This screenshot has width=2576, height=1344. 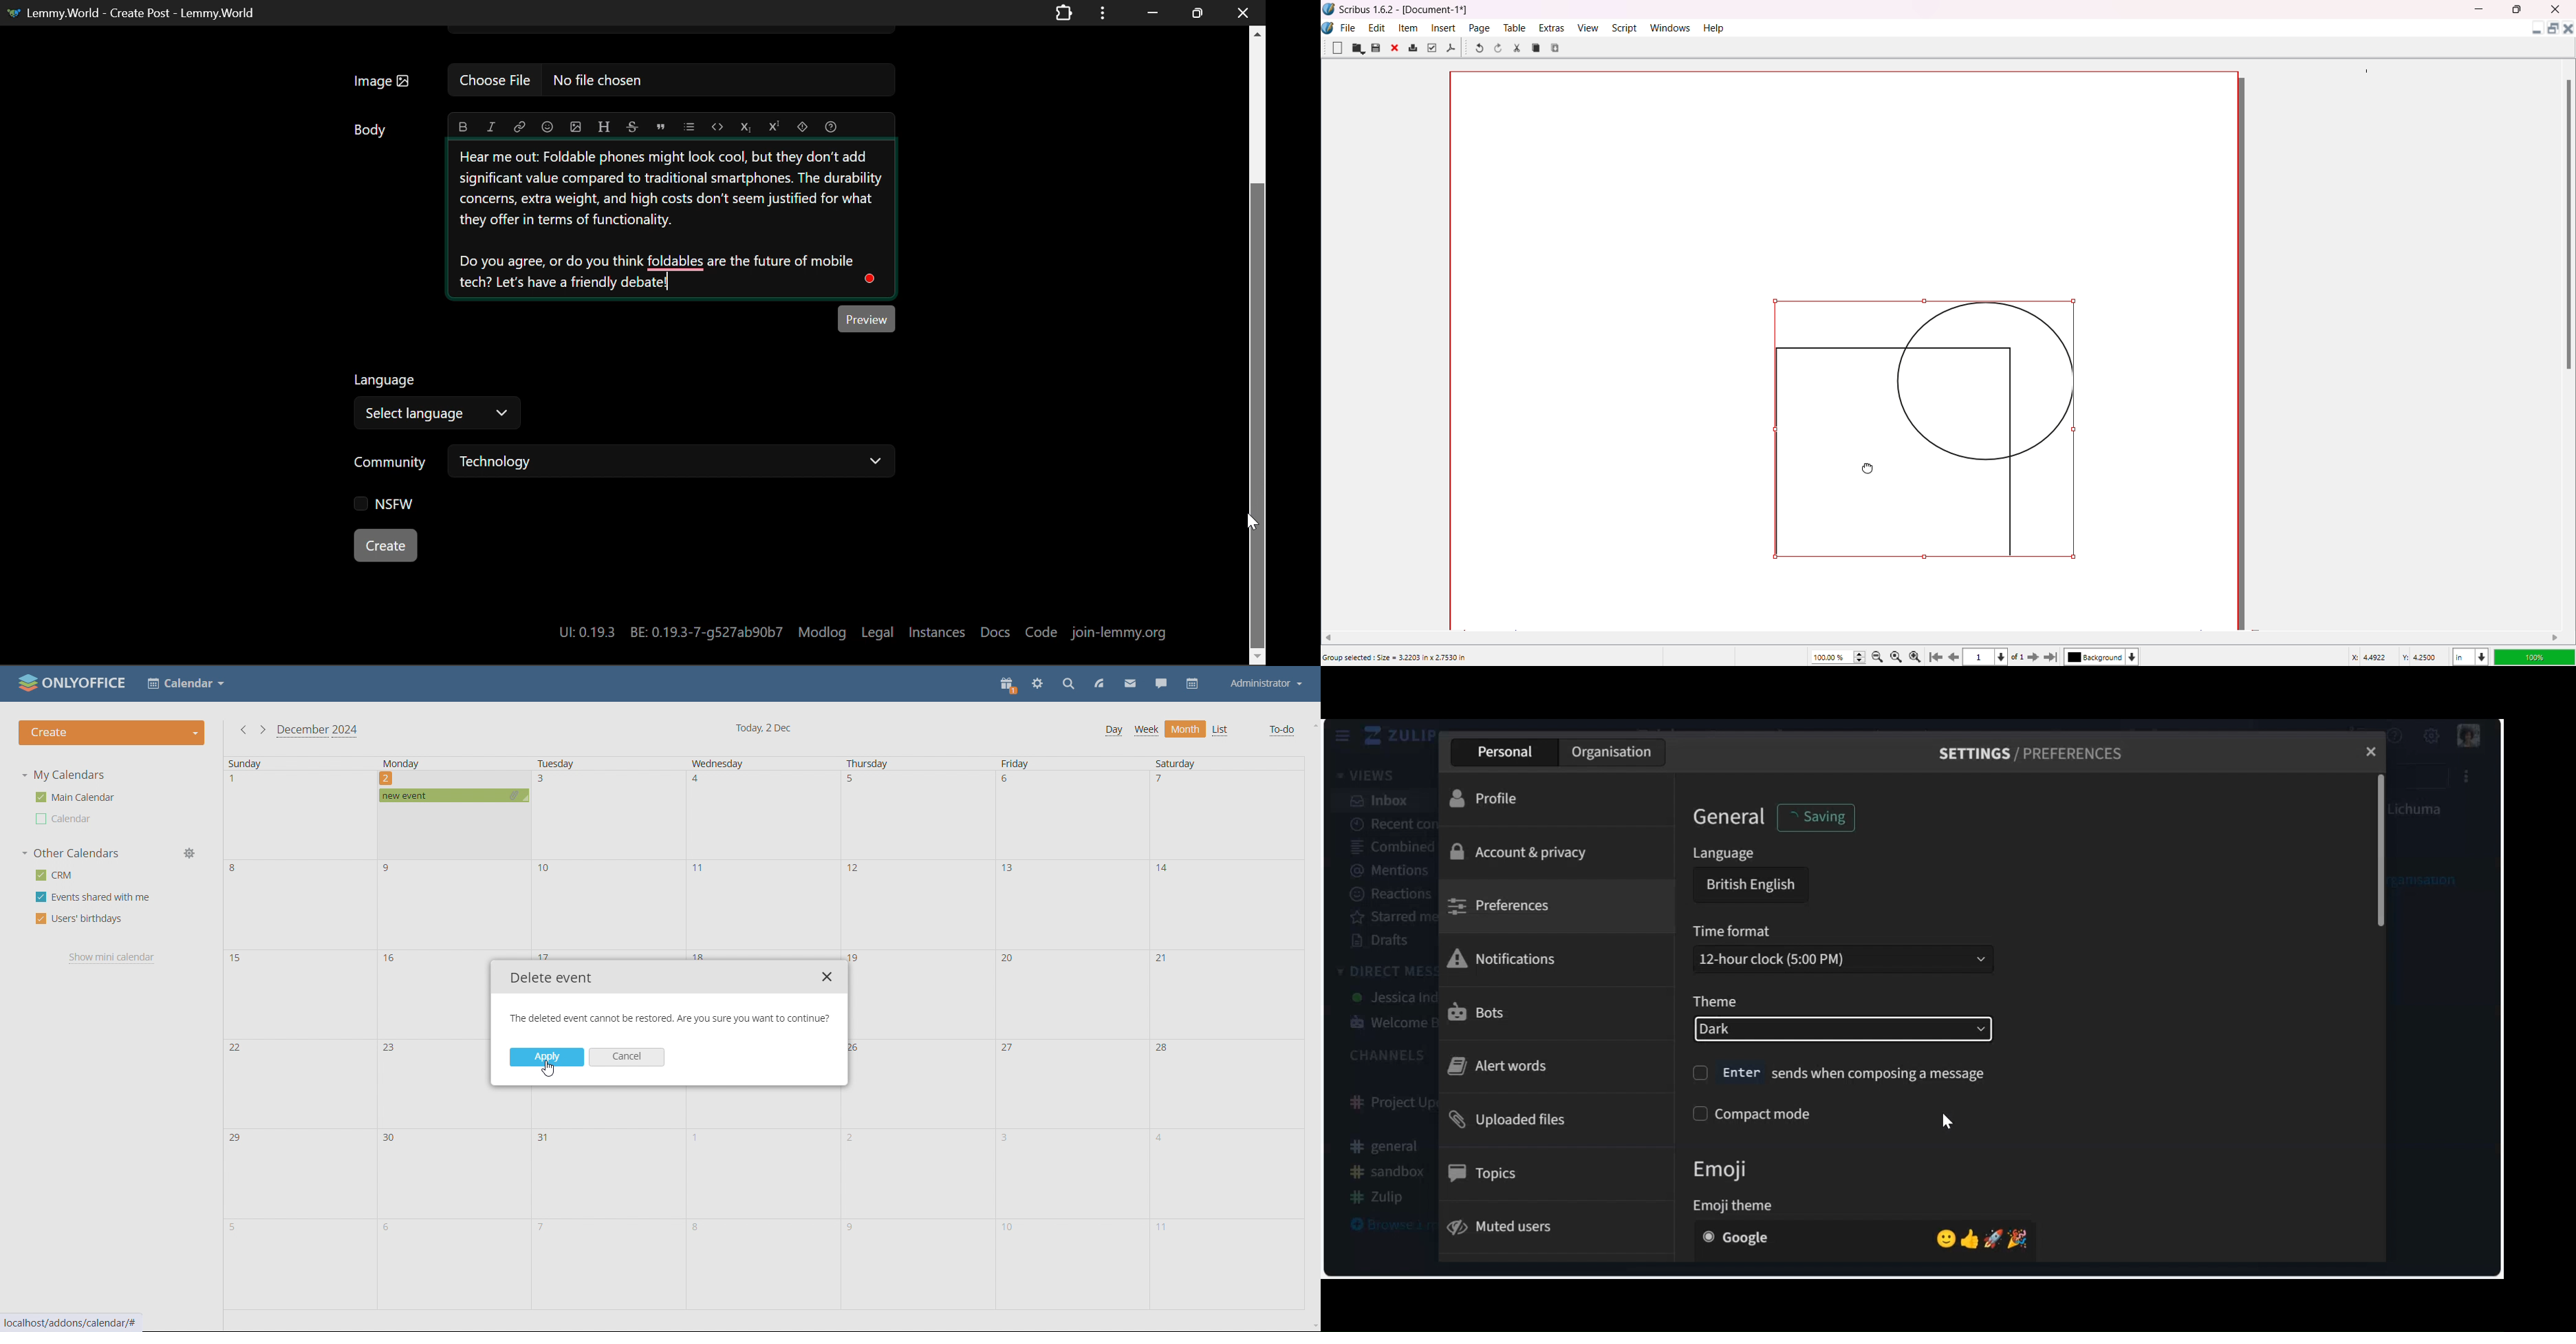 I want to click on Time Format, so click(x=1734, y=932).